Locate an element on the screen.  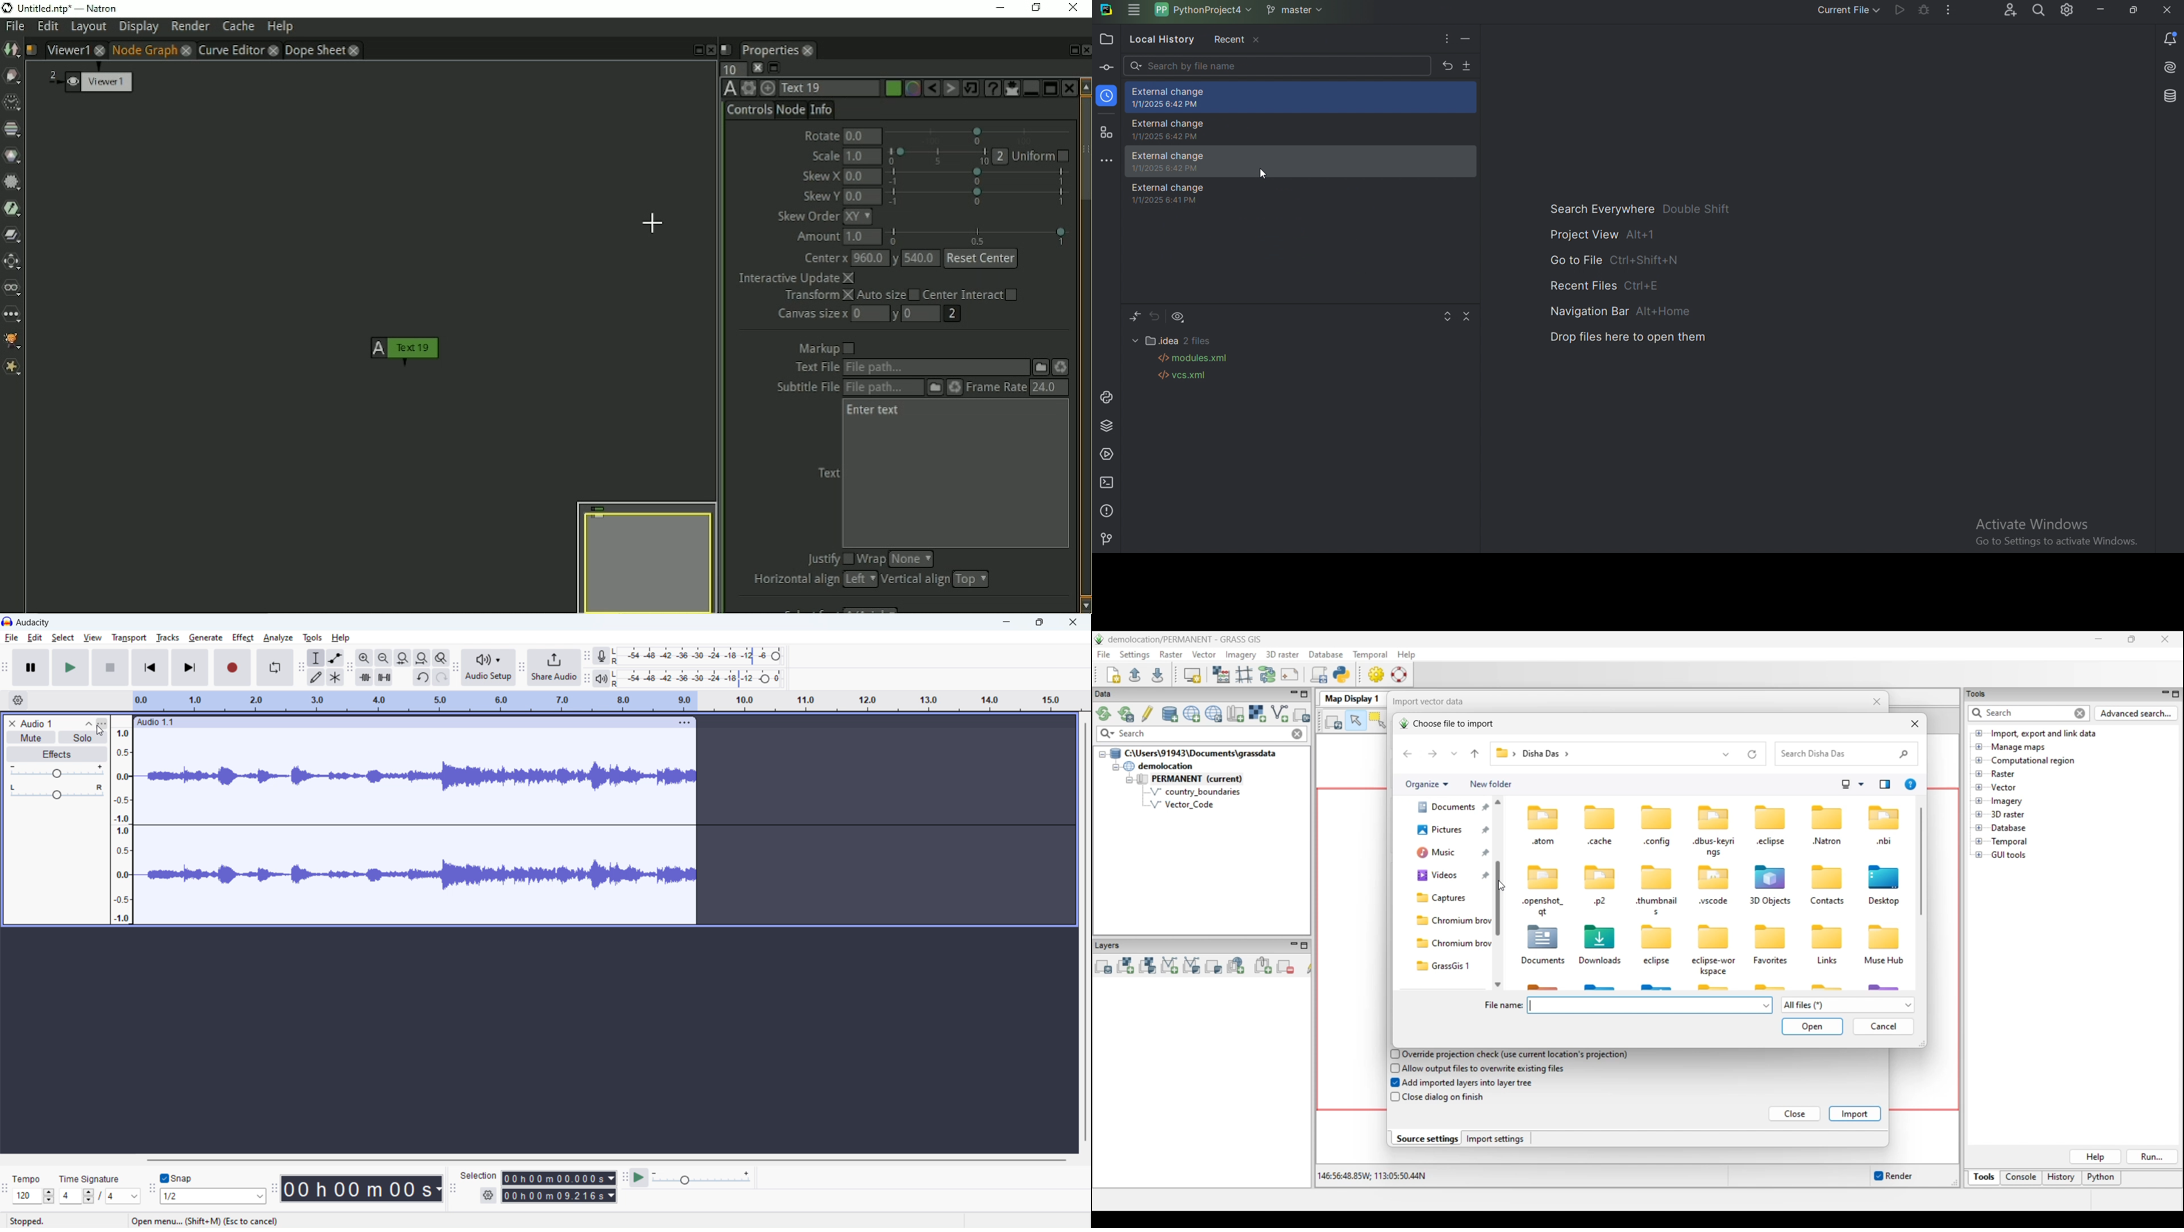
gain is located at coordinates (56, 772).